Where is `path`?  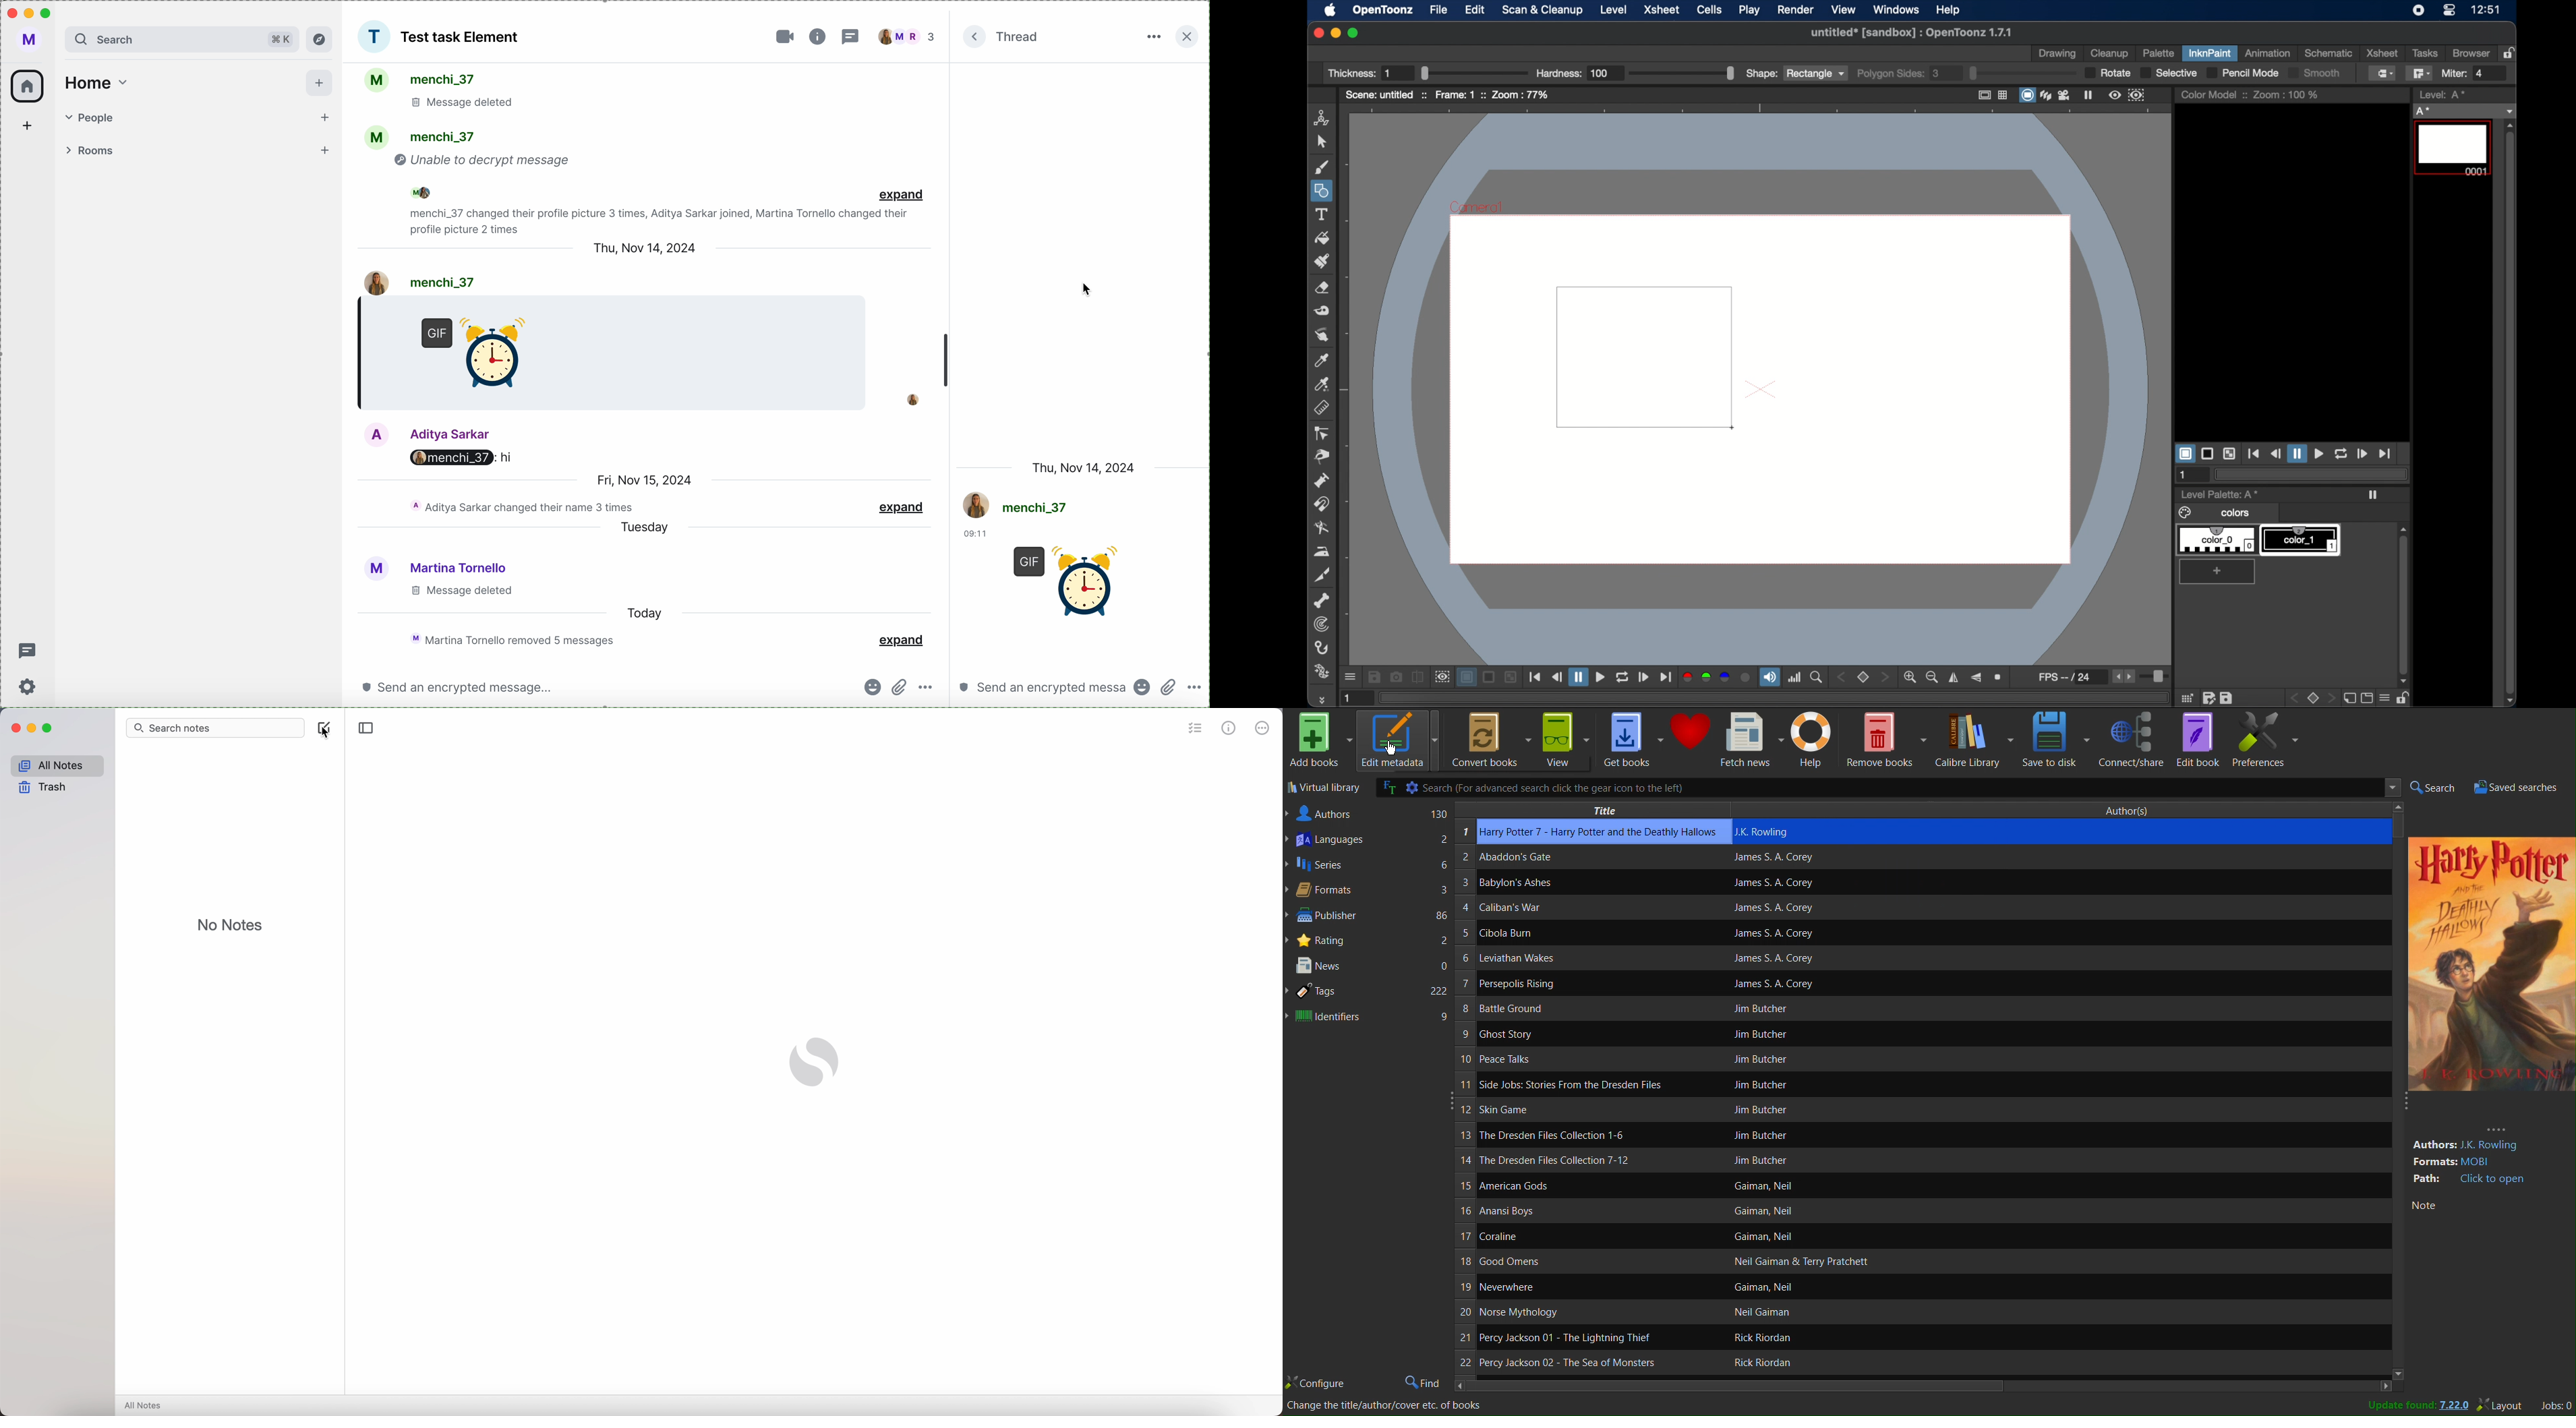
path is located at coordinates (2469, 1181).